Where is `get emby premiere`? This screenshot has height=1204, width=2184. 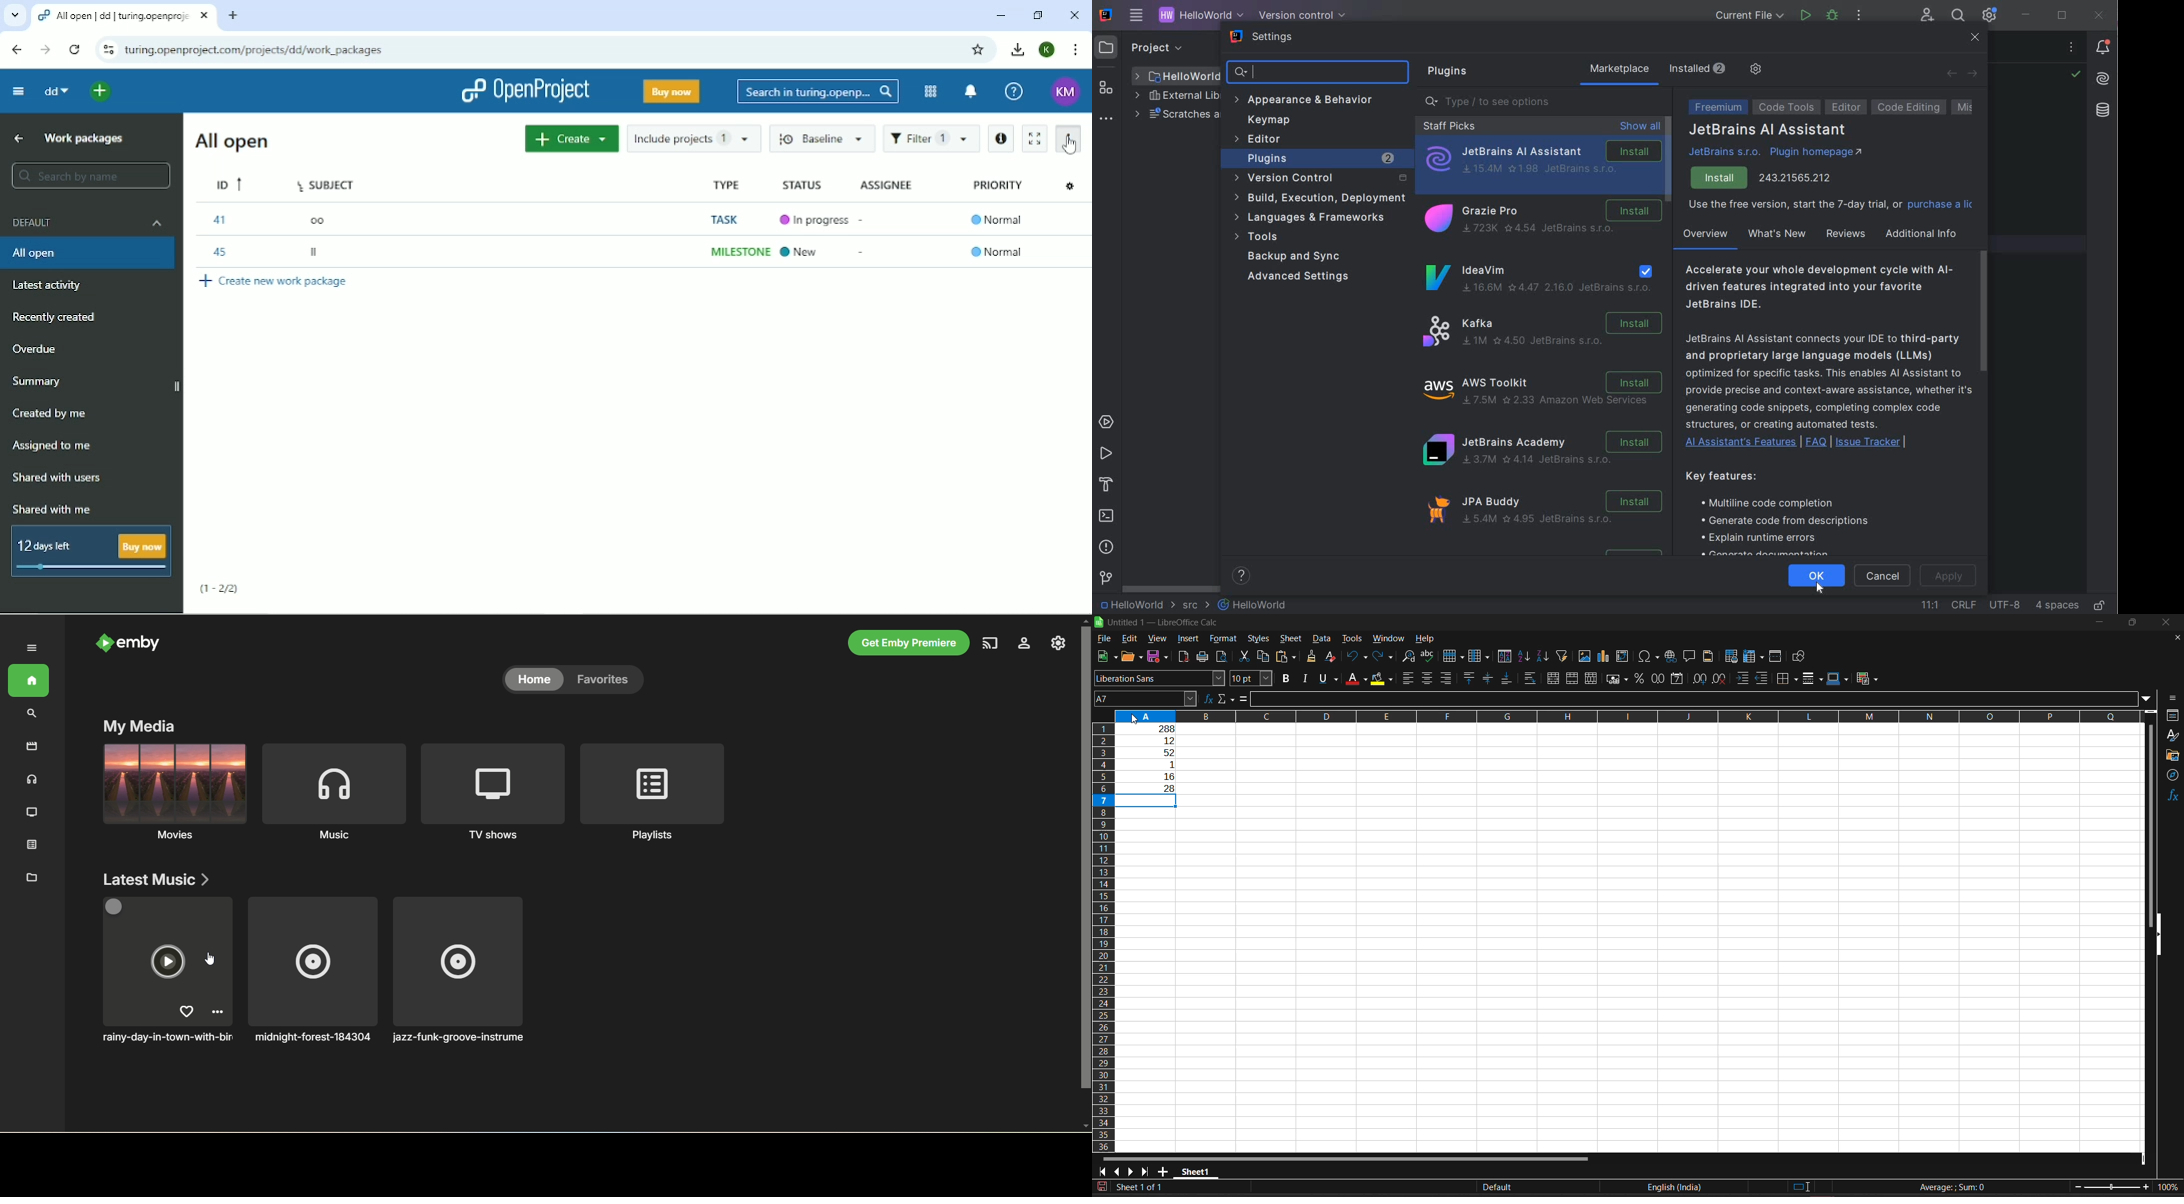 get emby premiere is located at coordinates (909, 644).